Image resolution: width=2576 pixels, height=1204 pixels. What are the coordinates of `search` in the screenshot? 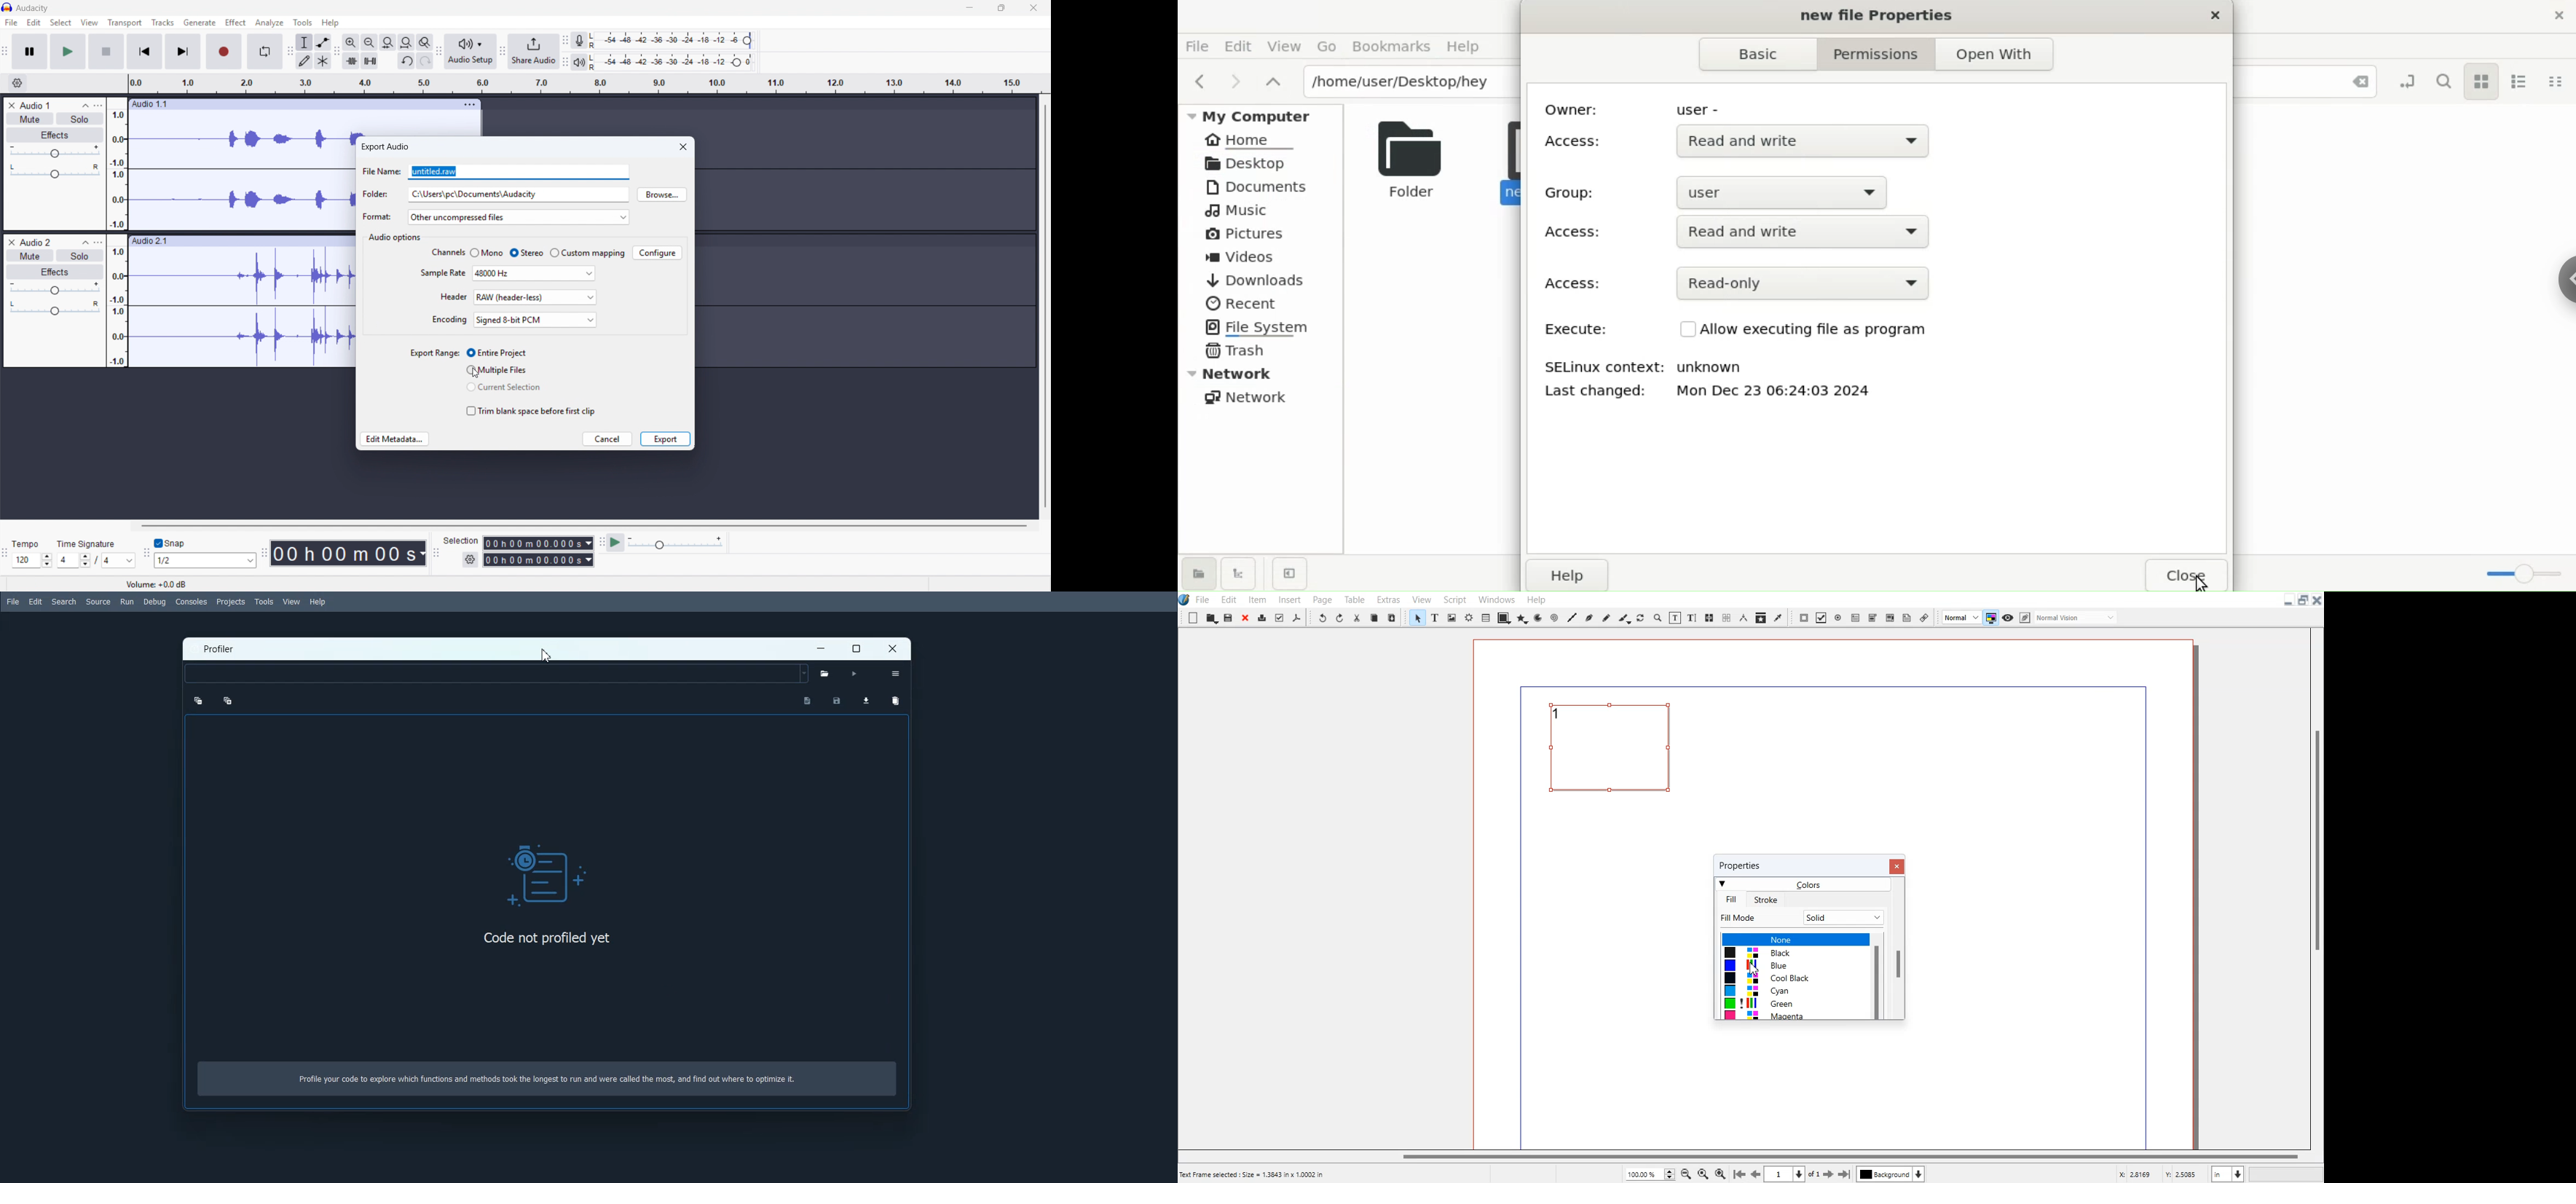 It's located at (2447, 79).